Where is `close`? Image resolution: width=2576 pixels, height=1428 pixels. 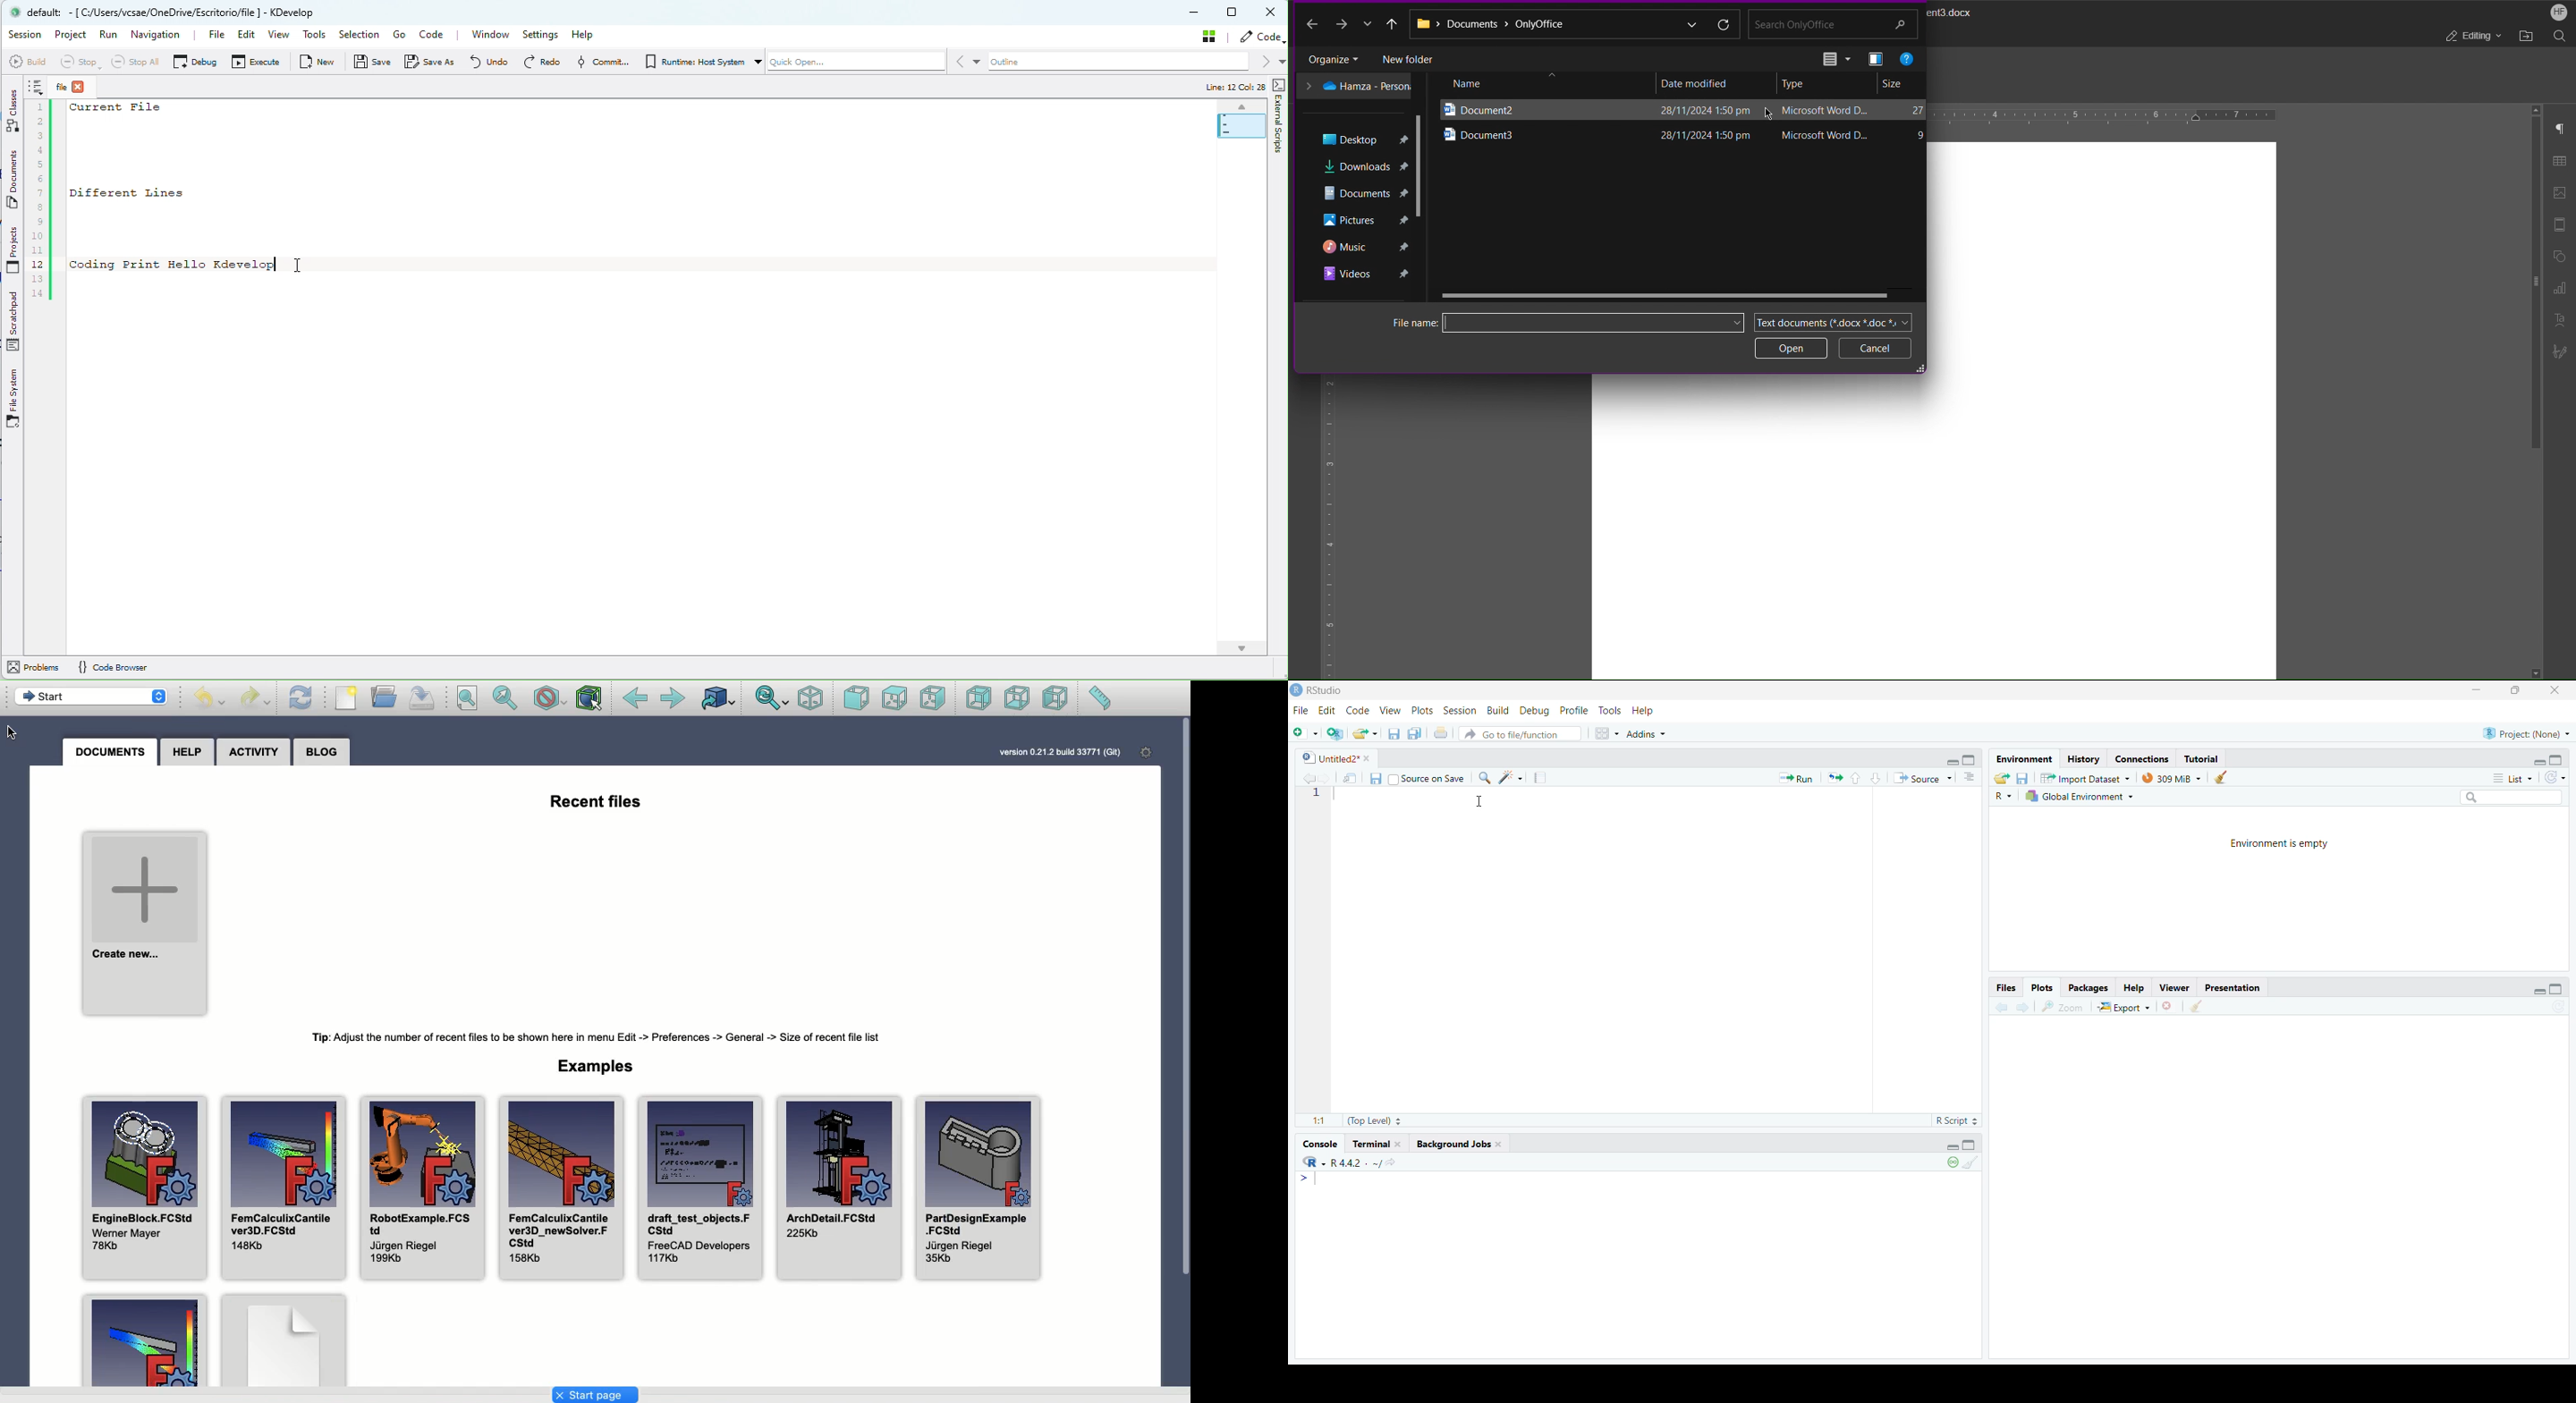
close is located at coordinates (2560, 691).